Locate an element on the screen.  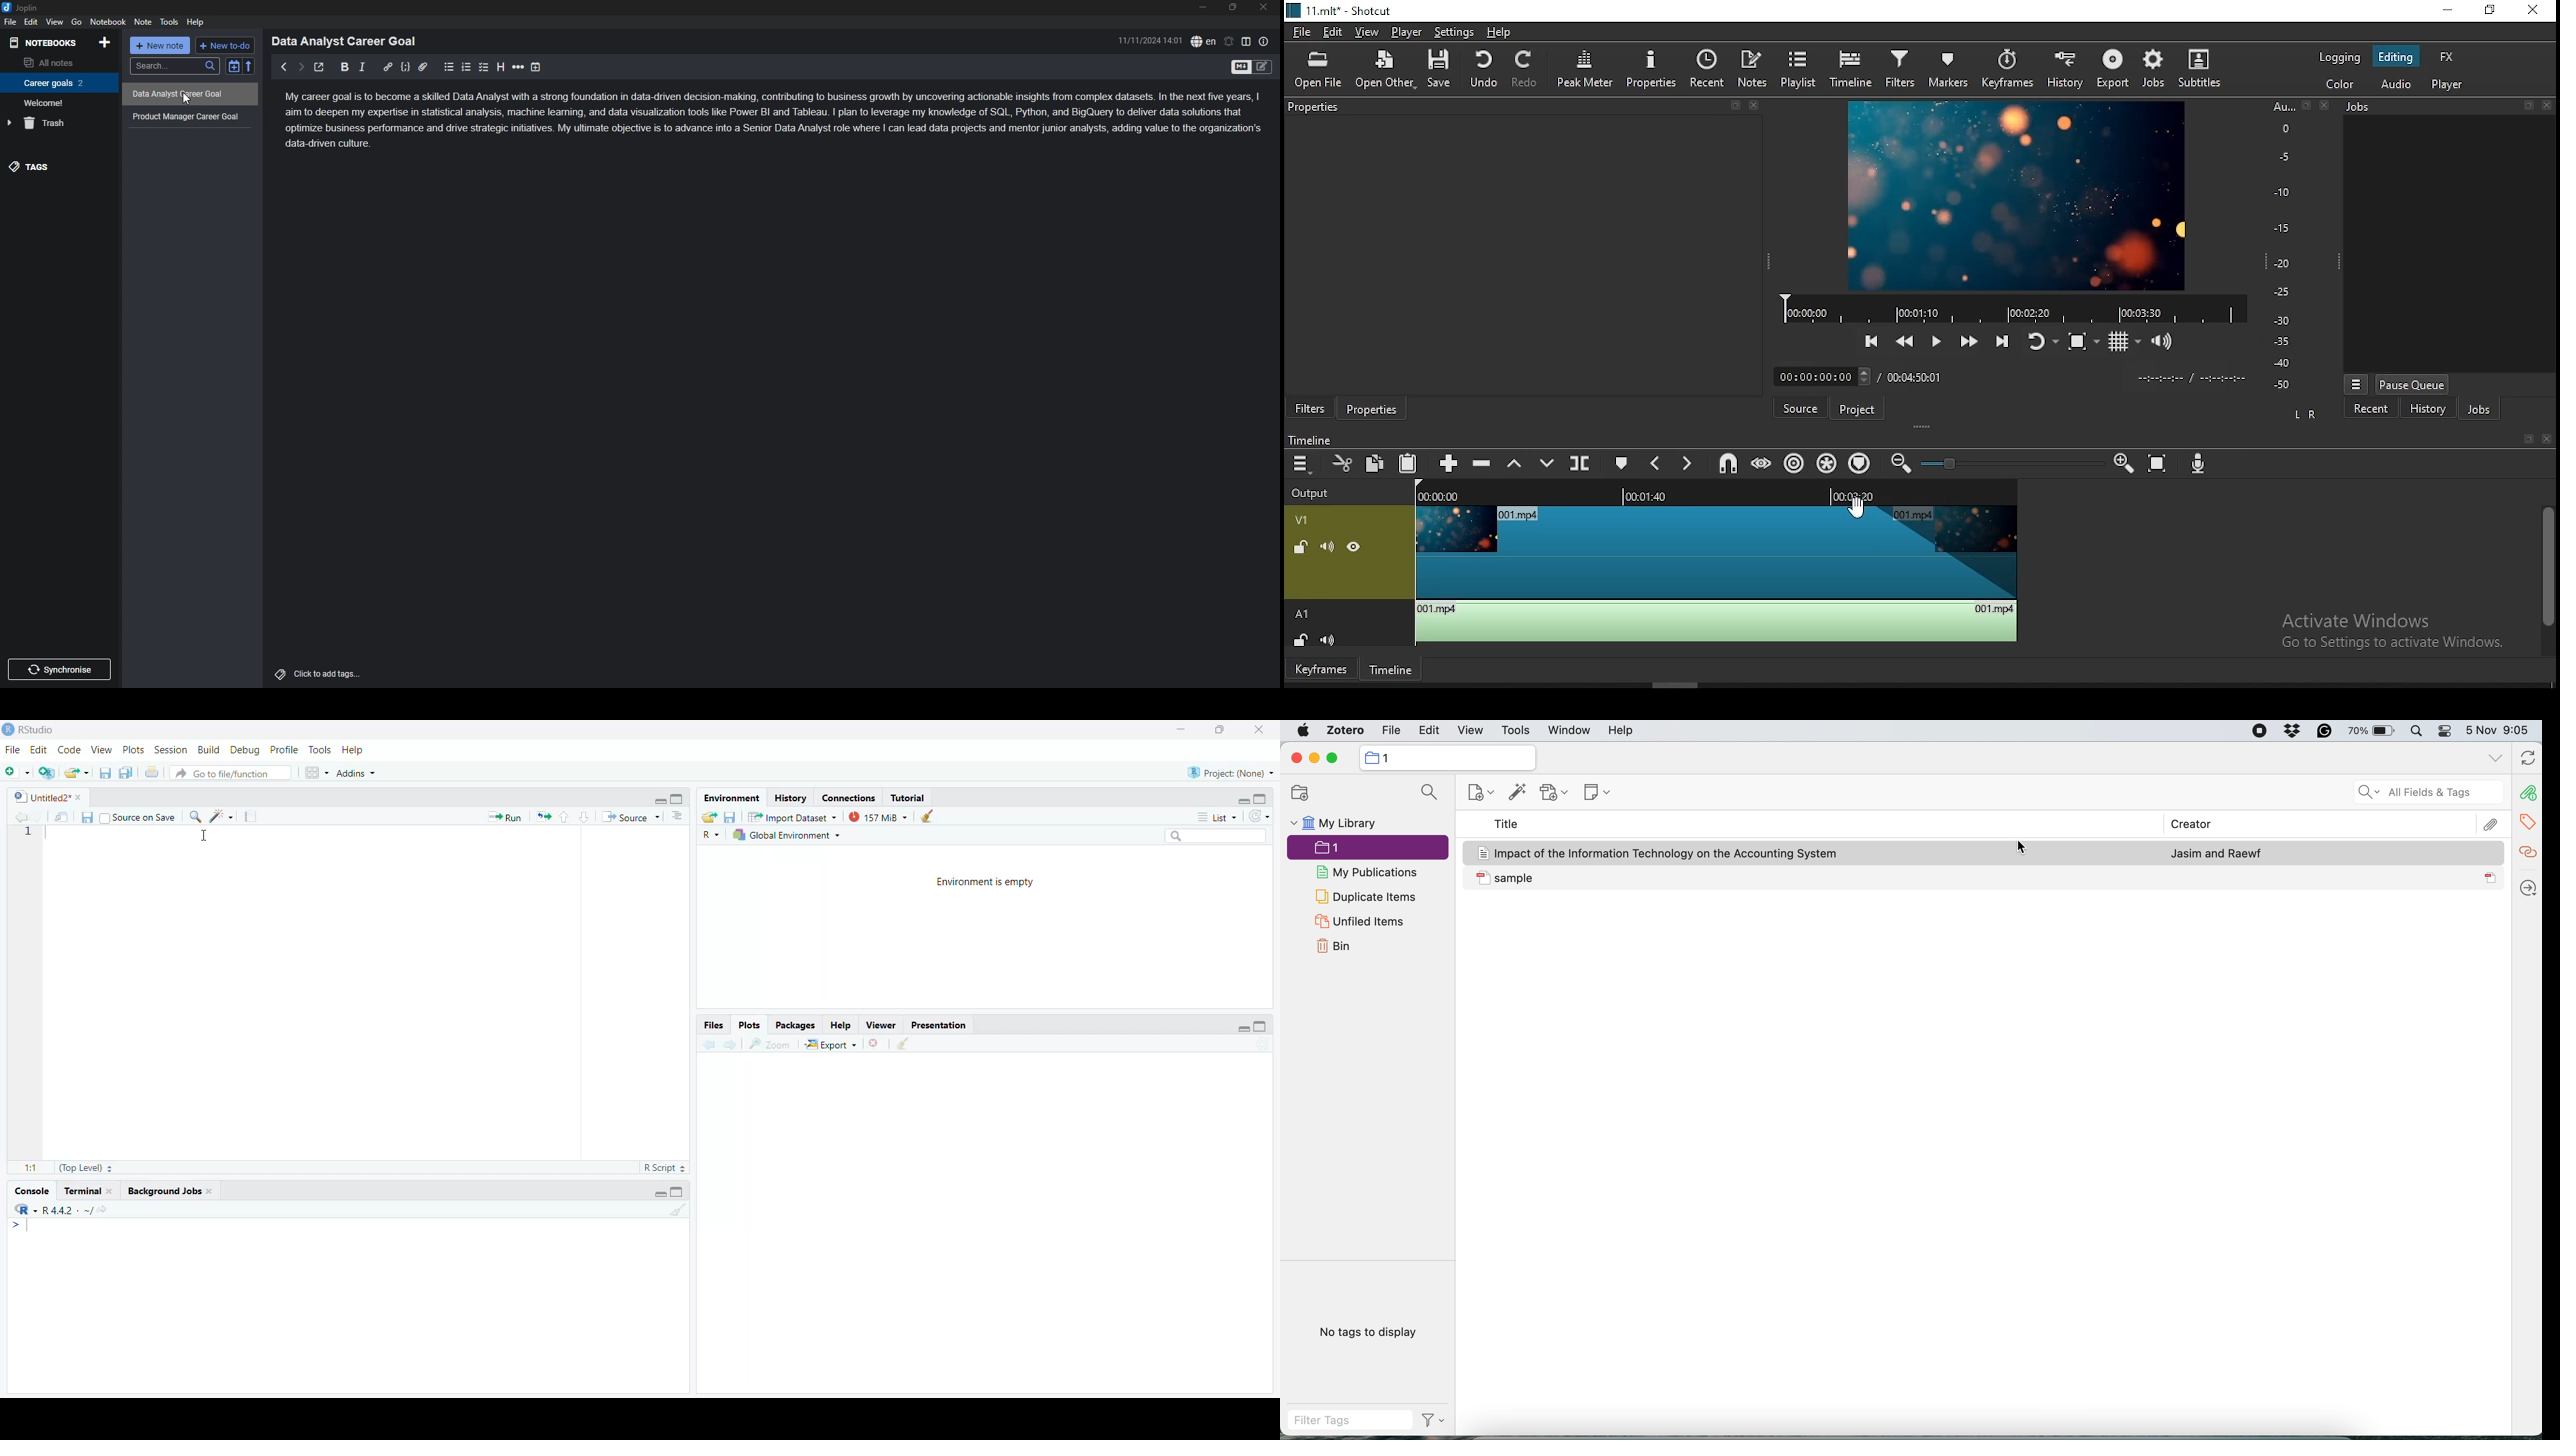
playlist is located at coordinates (1802, 72).